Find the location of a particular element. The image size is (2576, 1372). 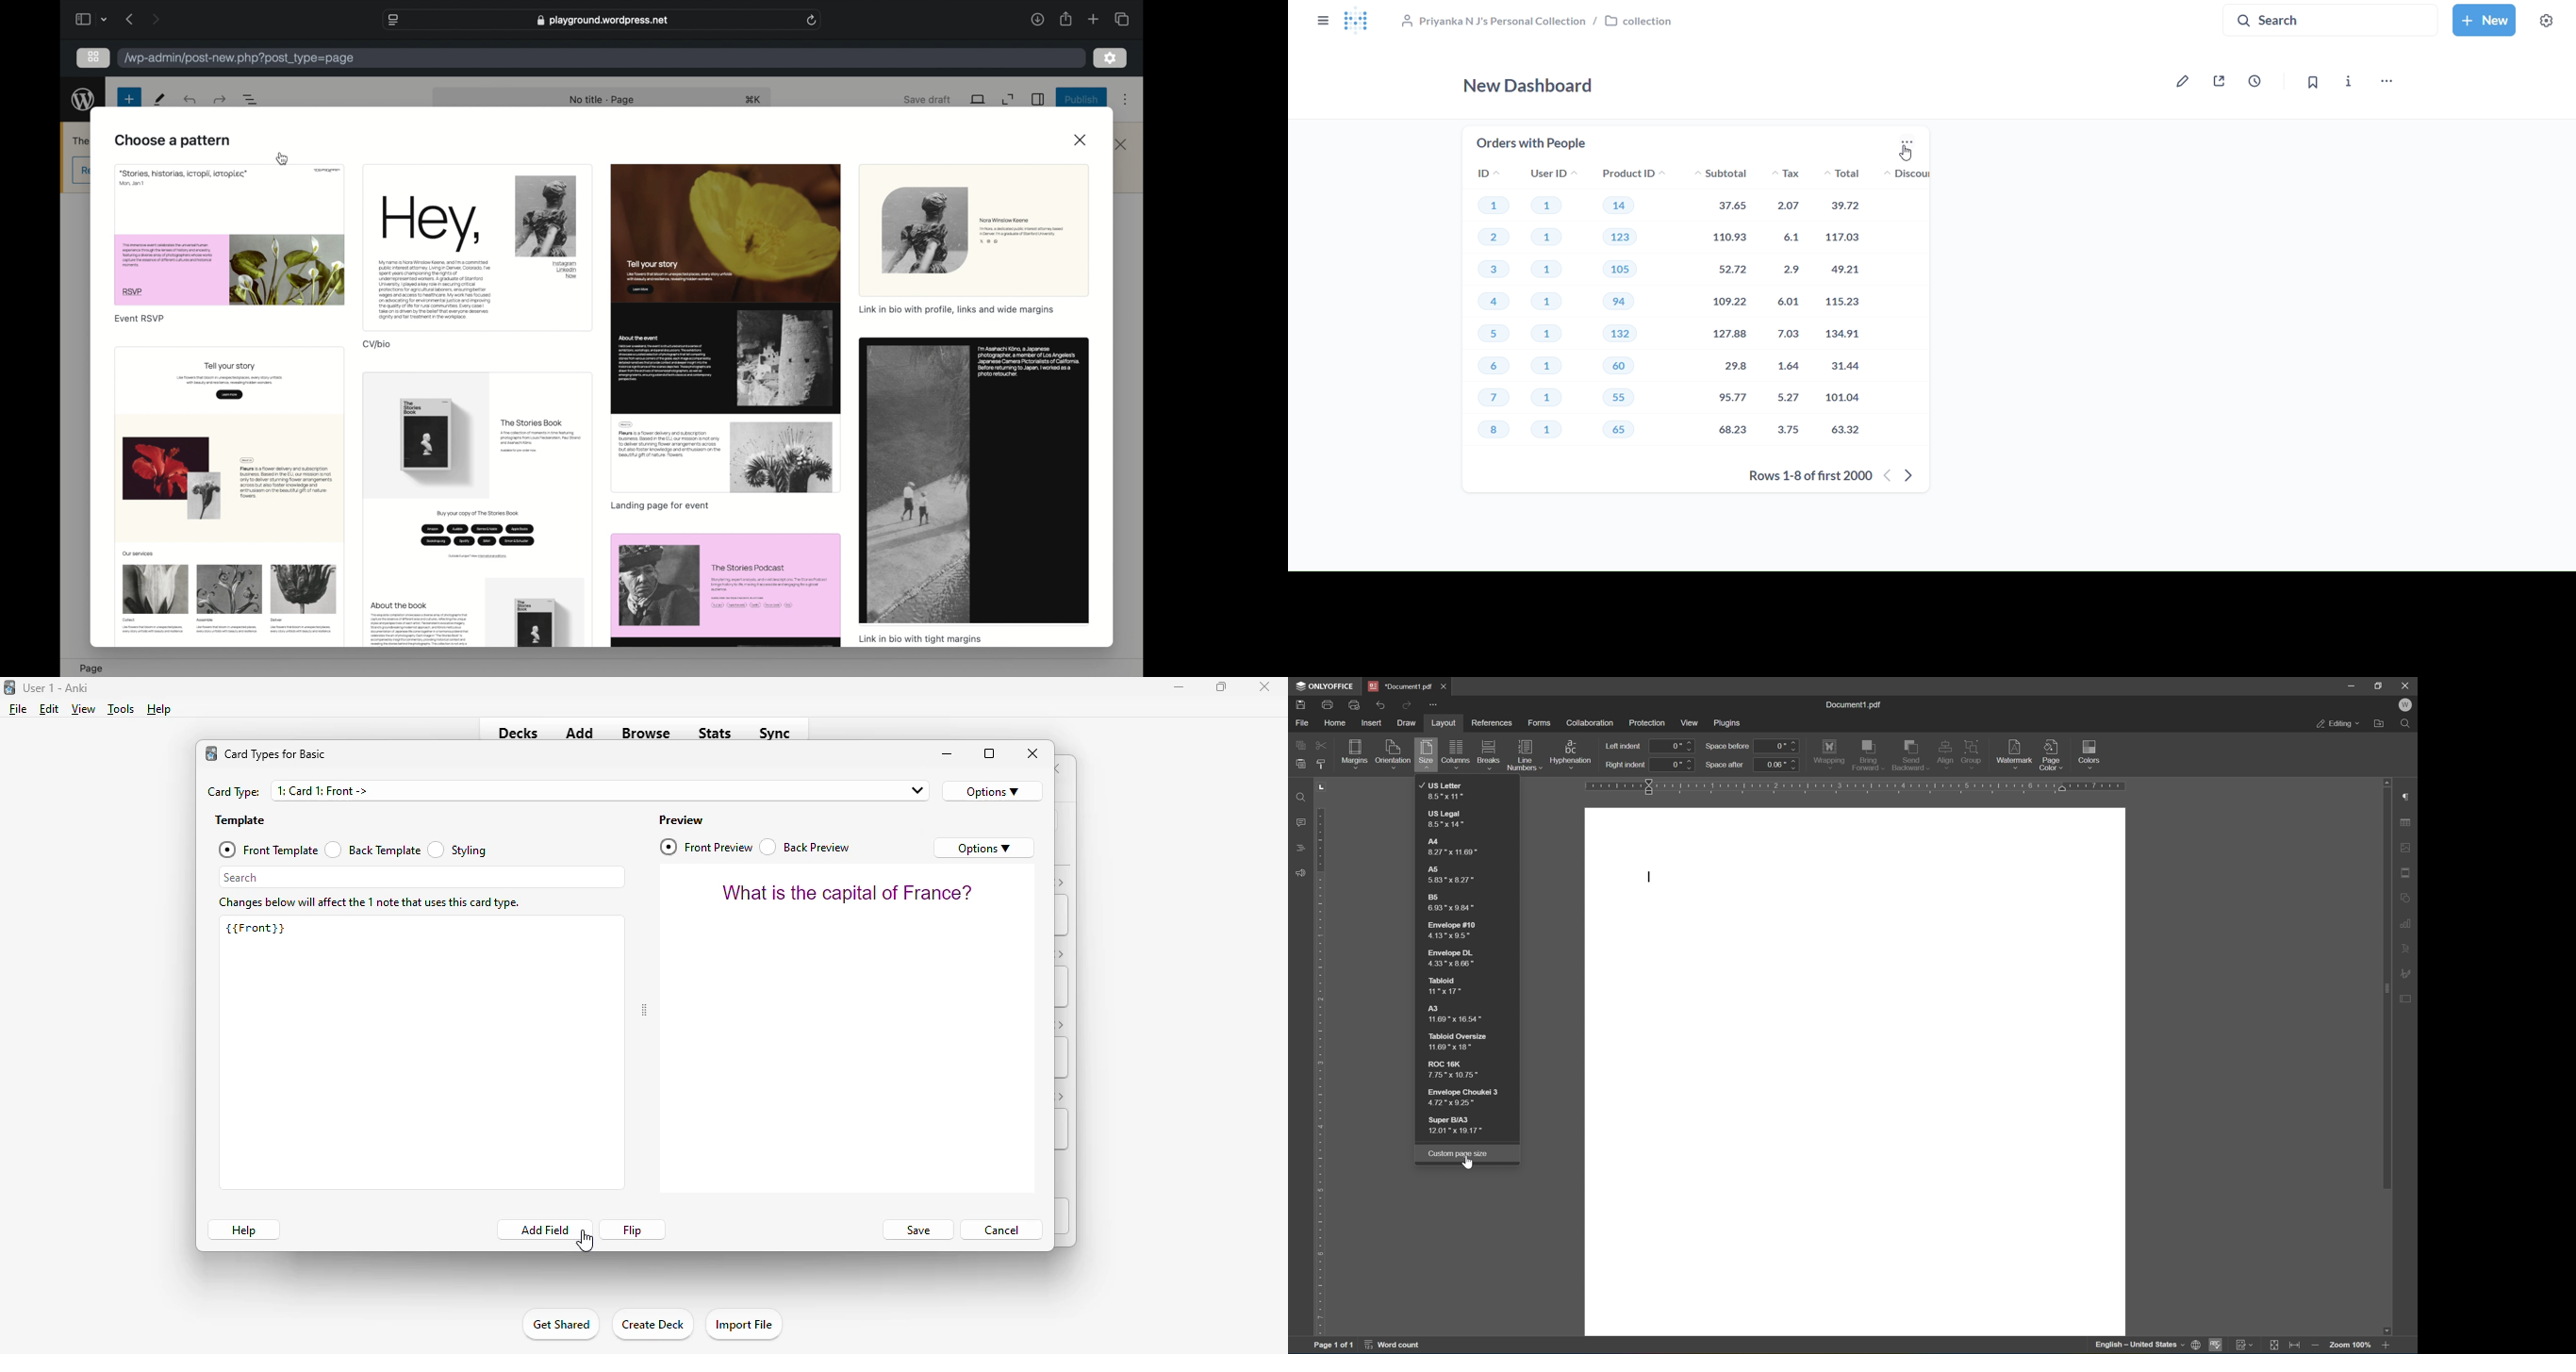

Form settings is located at coordinates (2406, 997).